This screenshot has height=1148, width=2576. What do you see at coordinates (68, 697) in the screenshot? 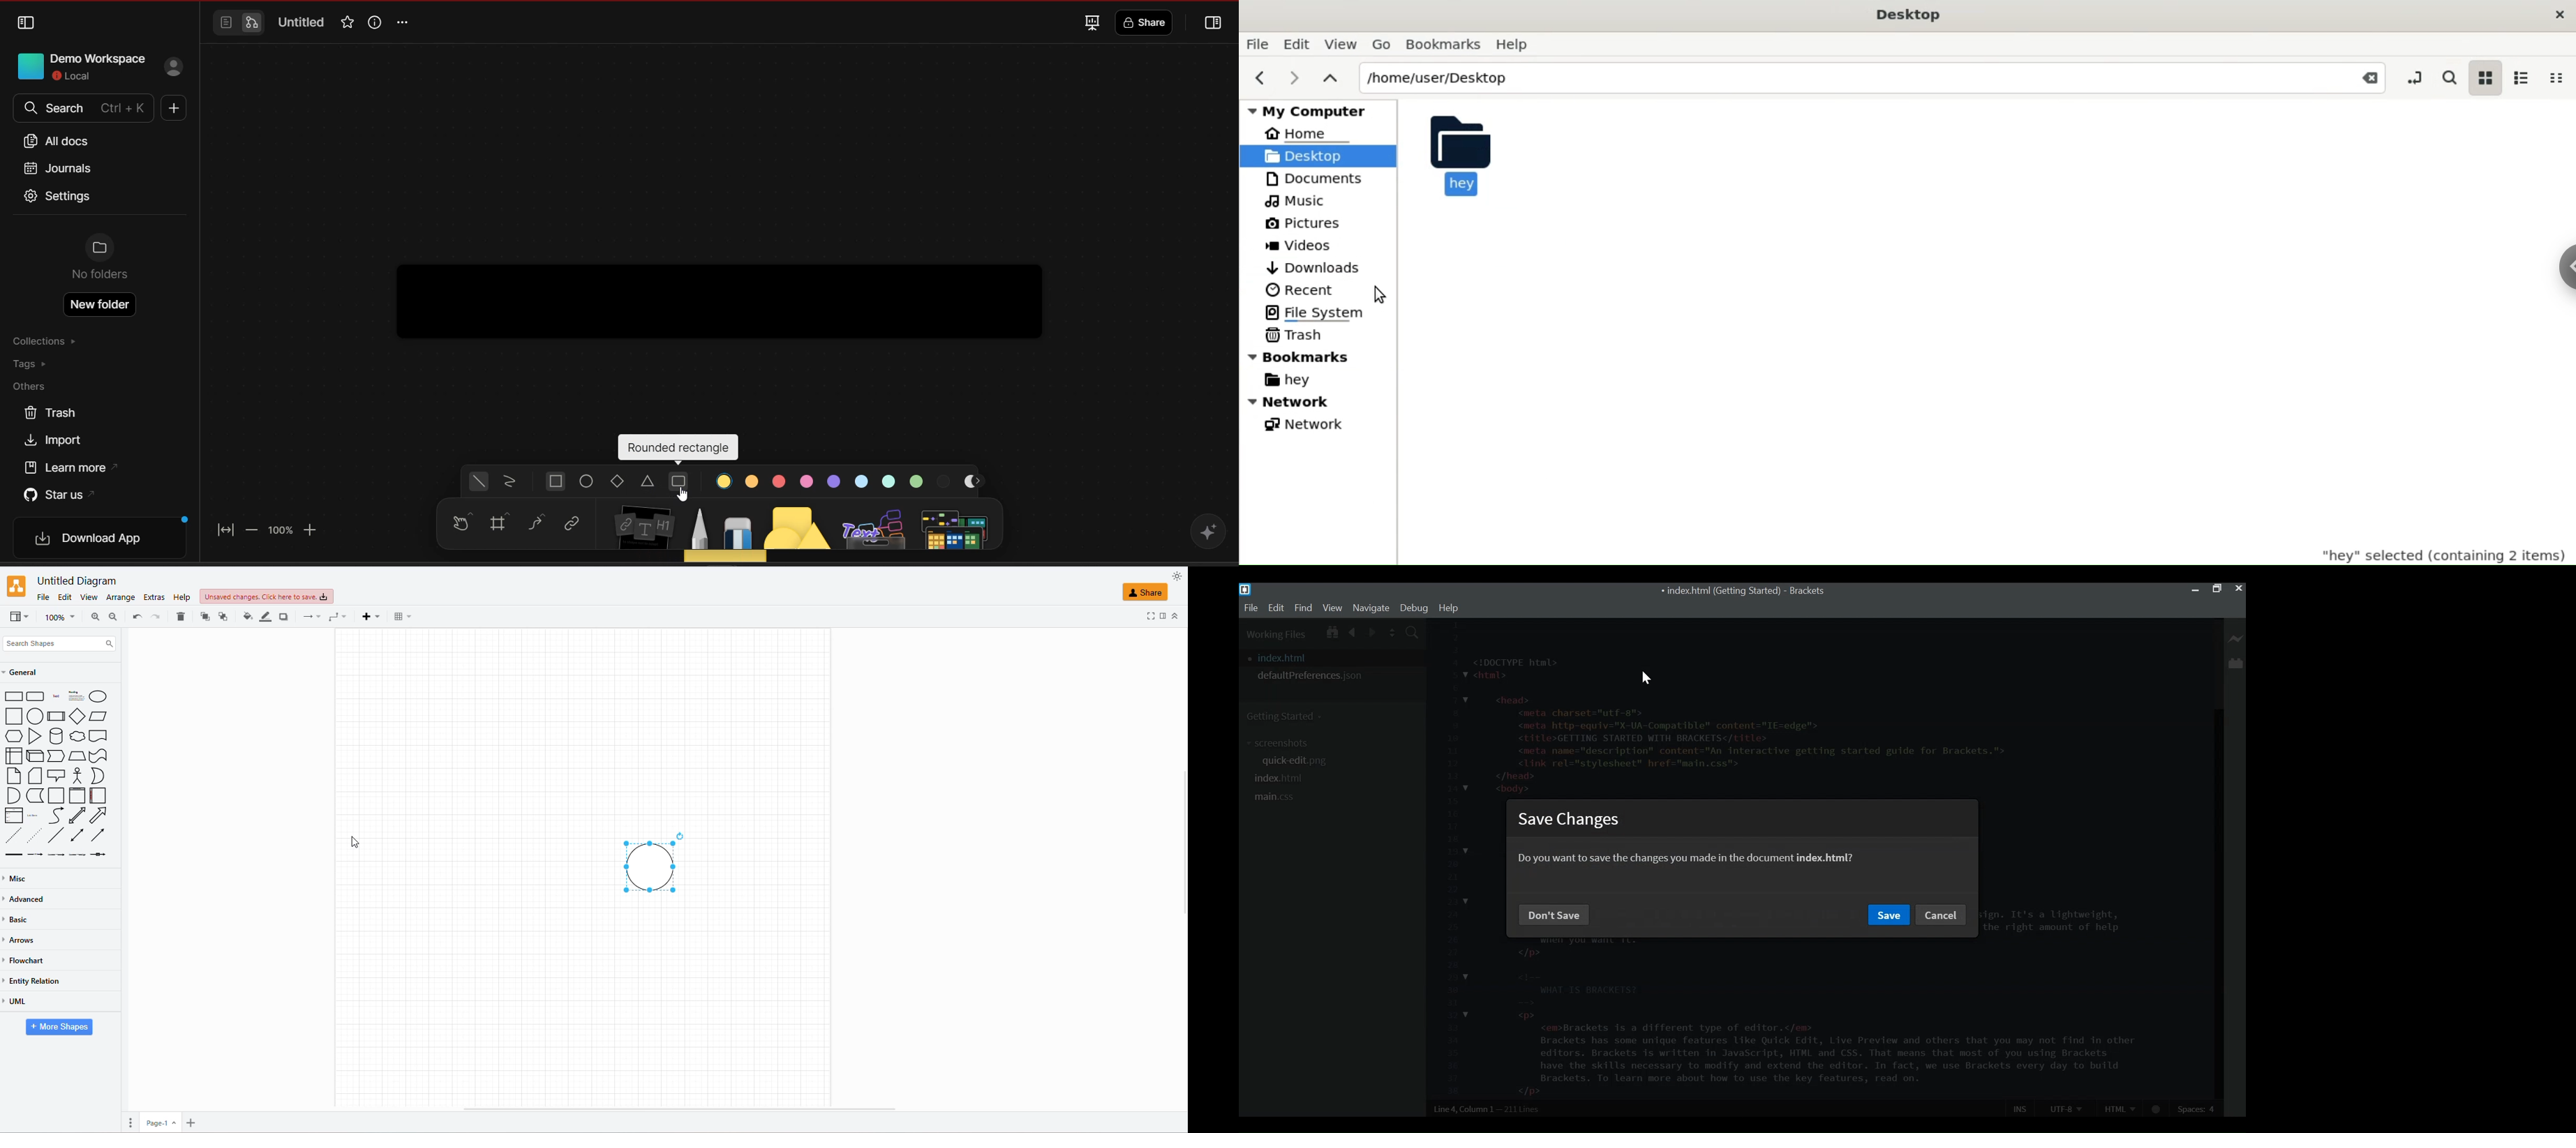
I see `shape` at bounding box center [68, 697].